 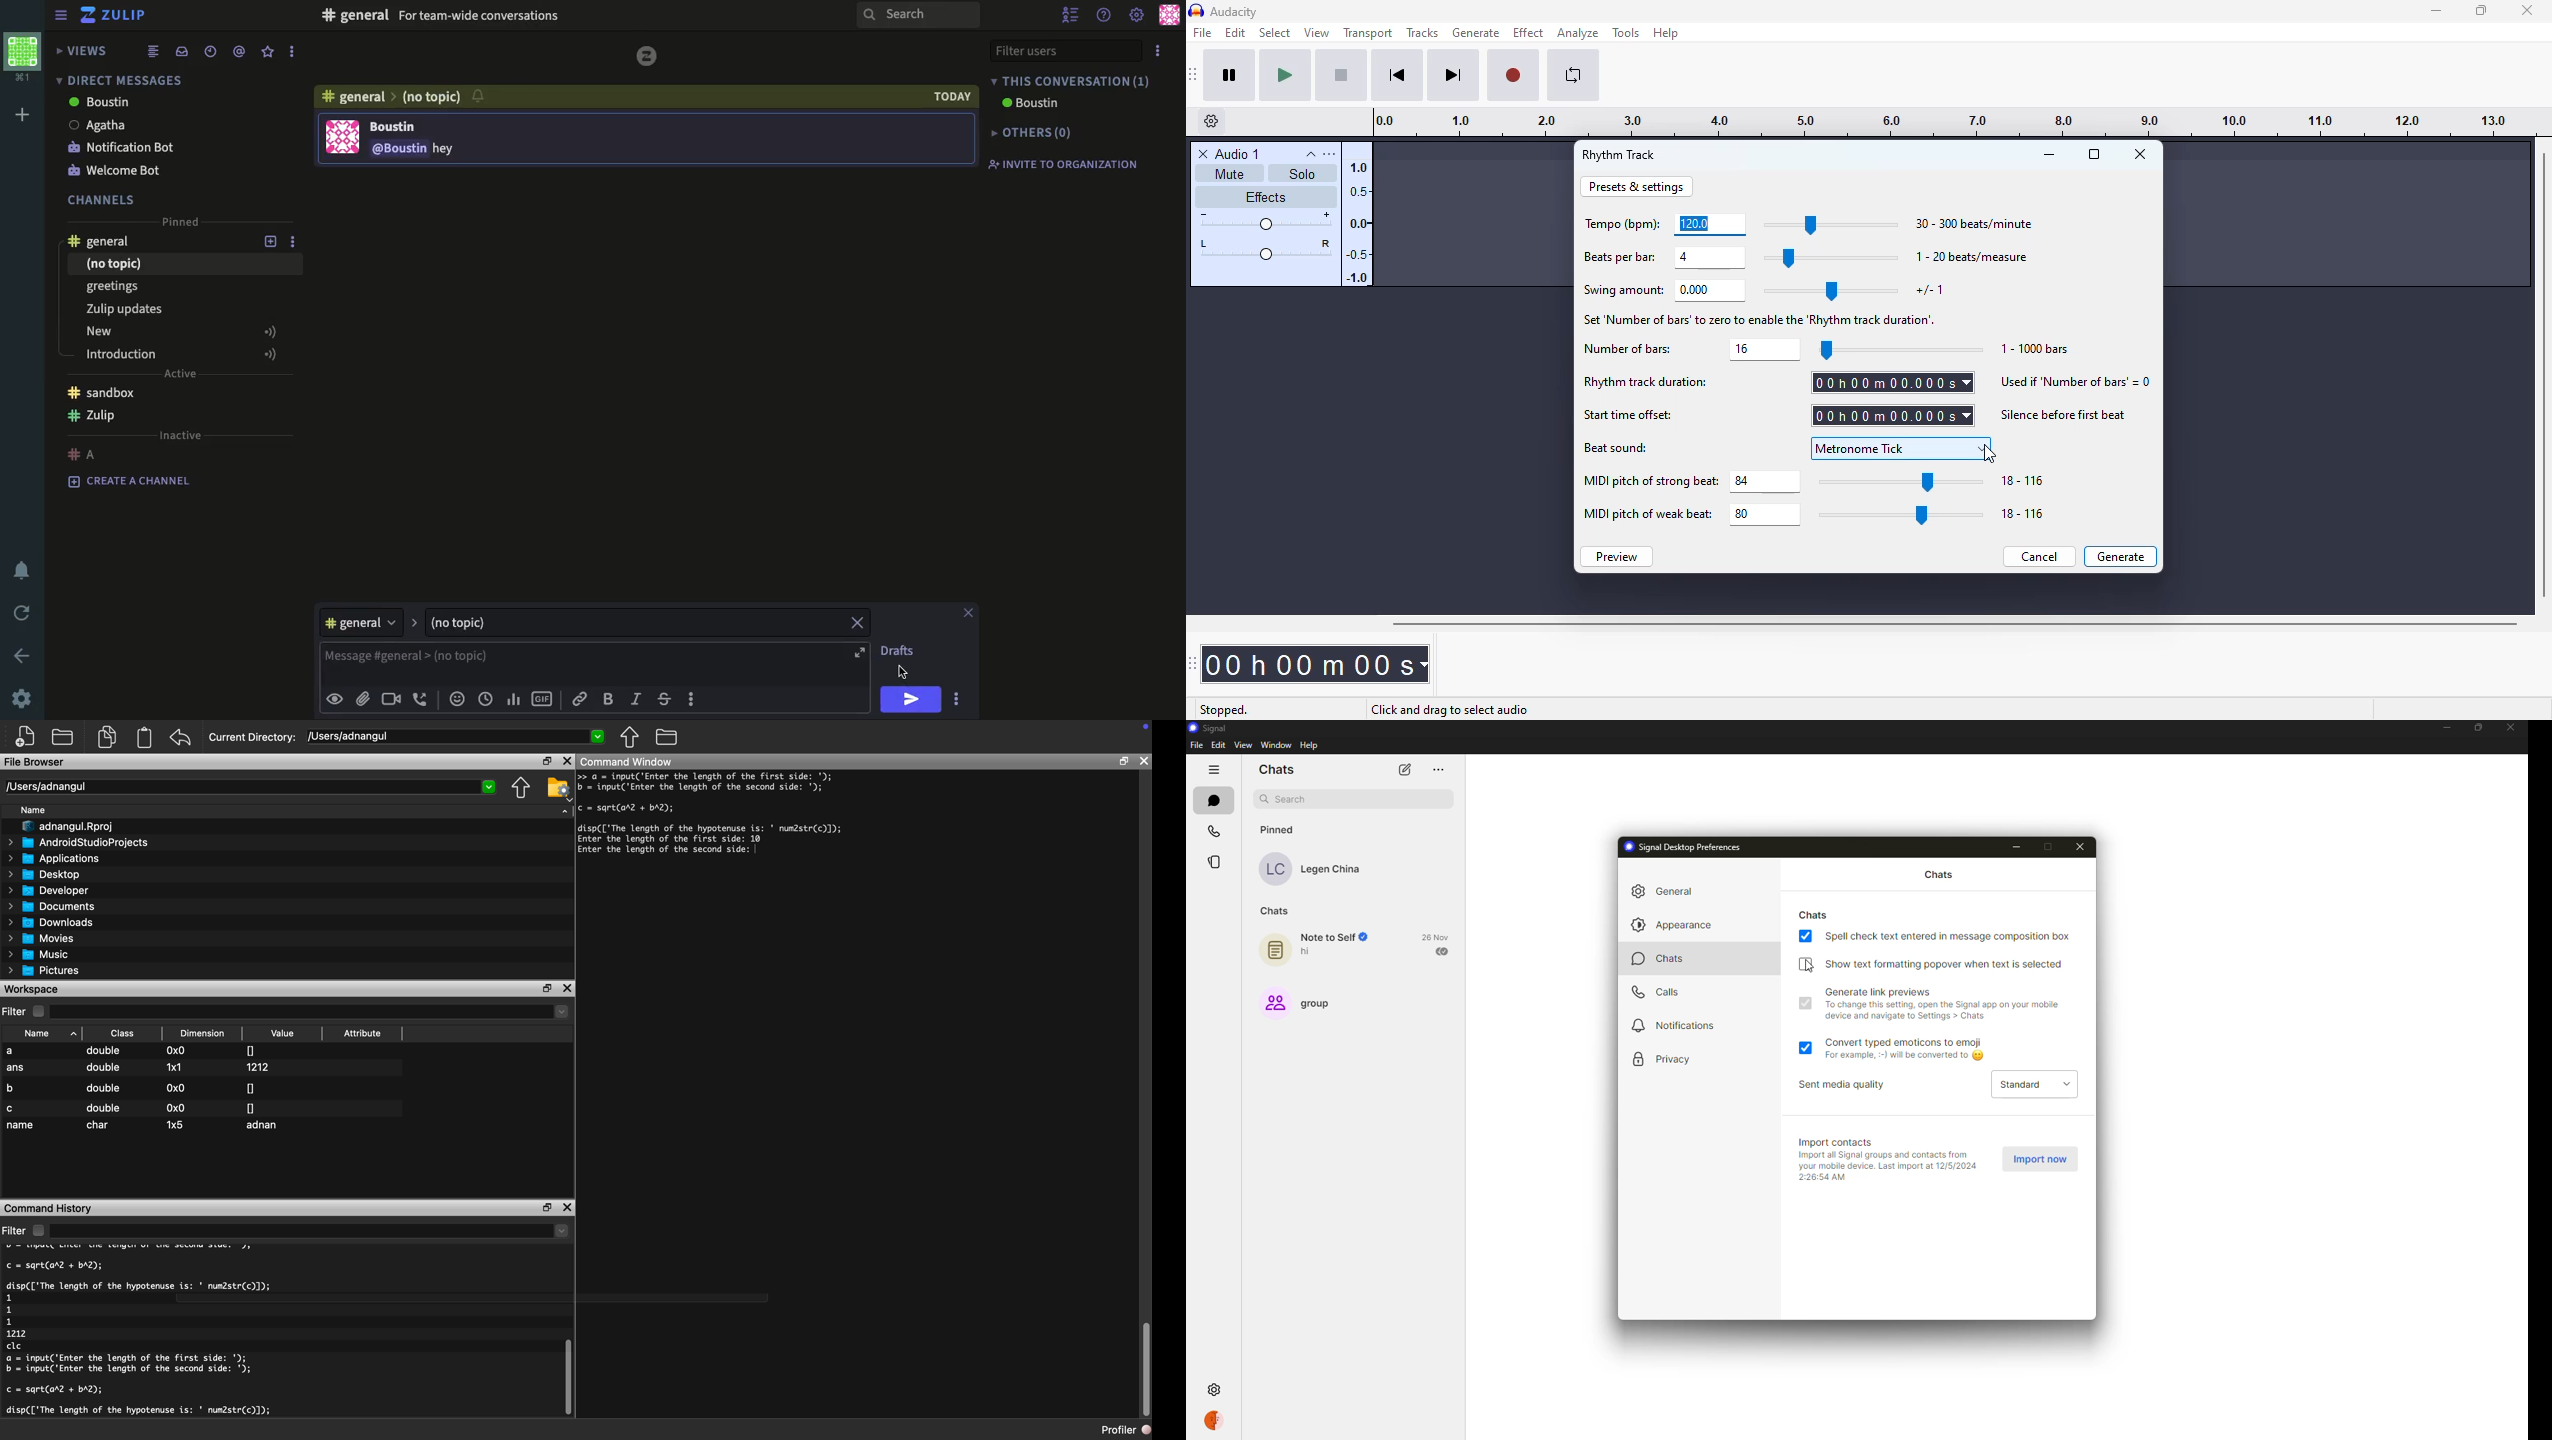 I want to click on  Applications, so click(x=58, y=858).